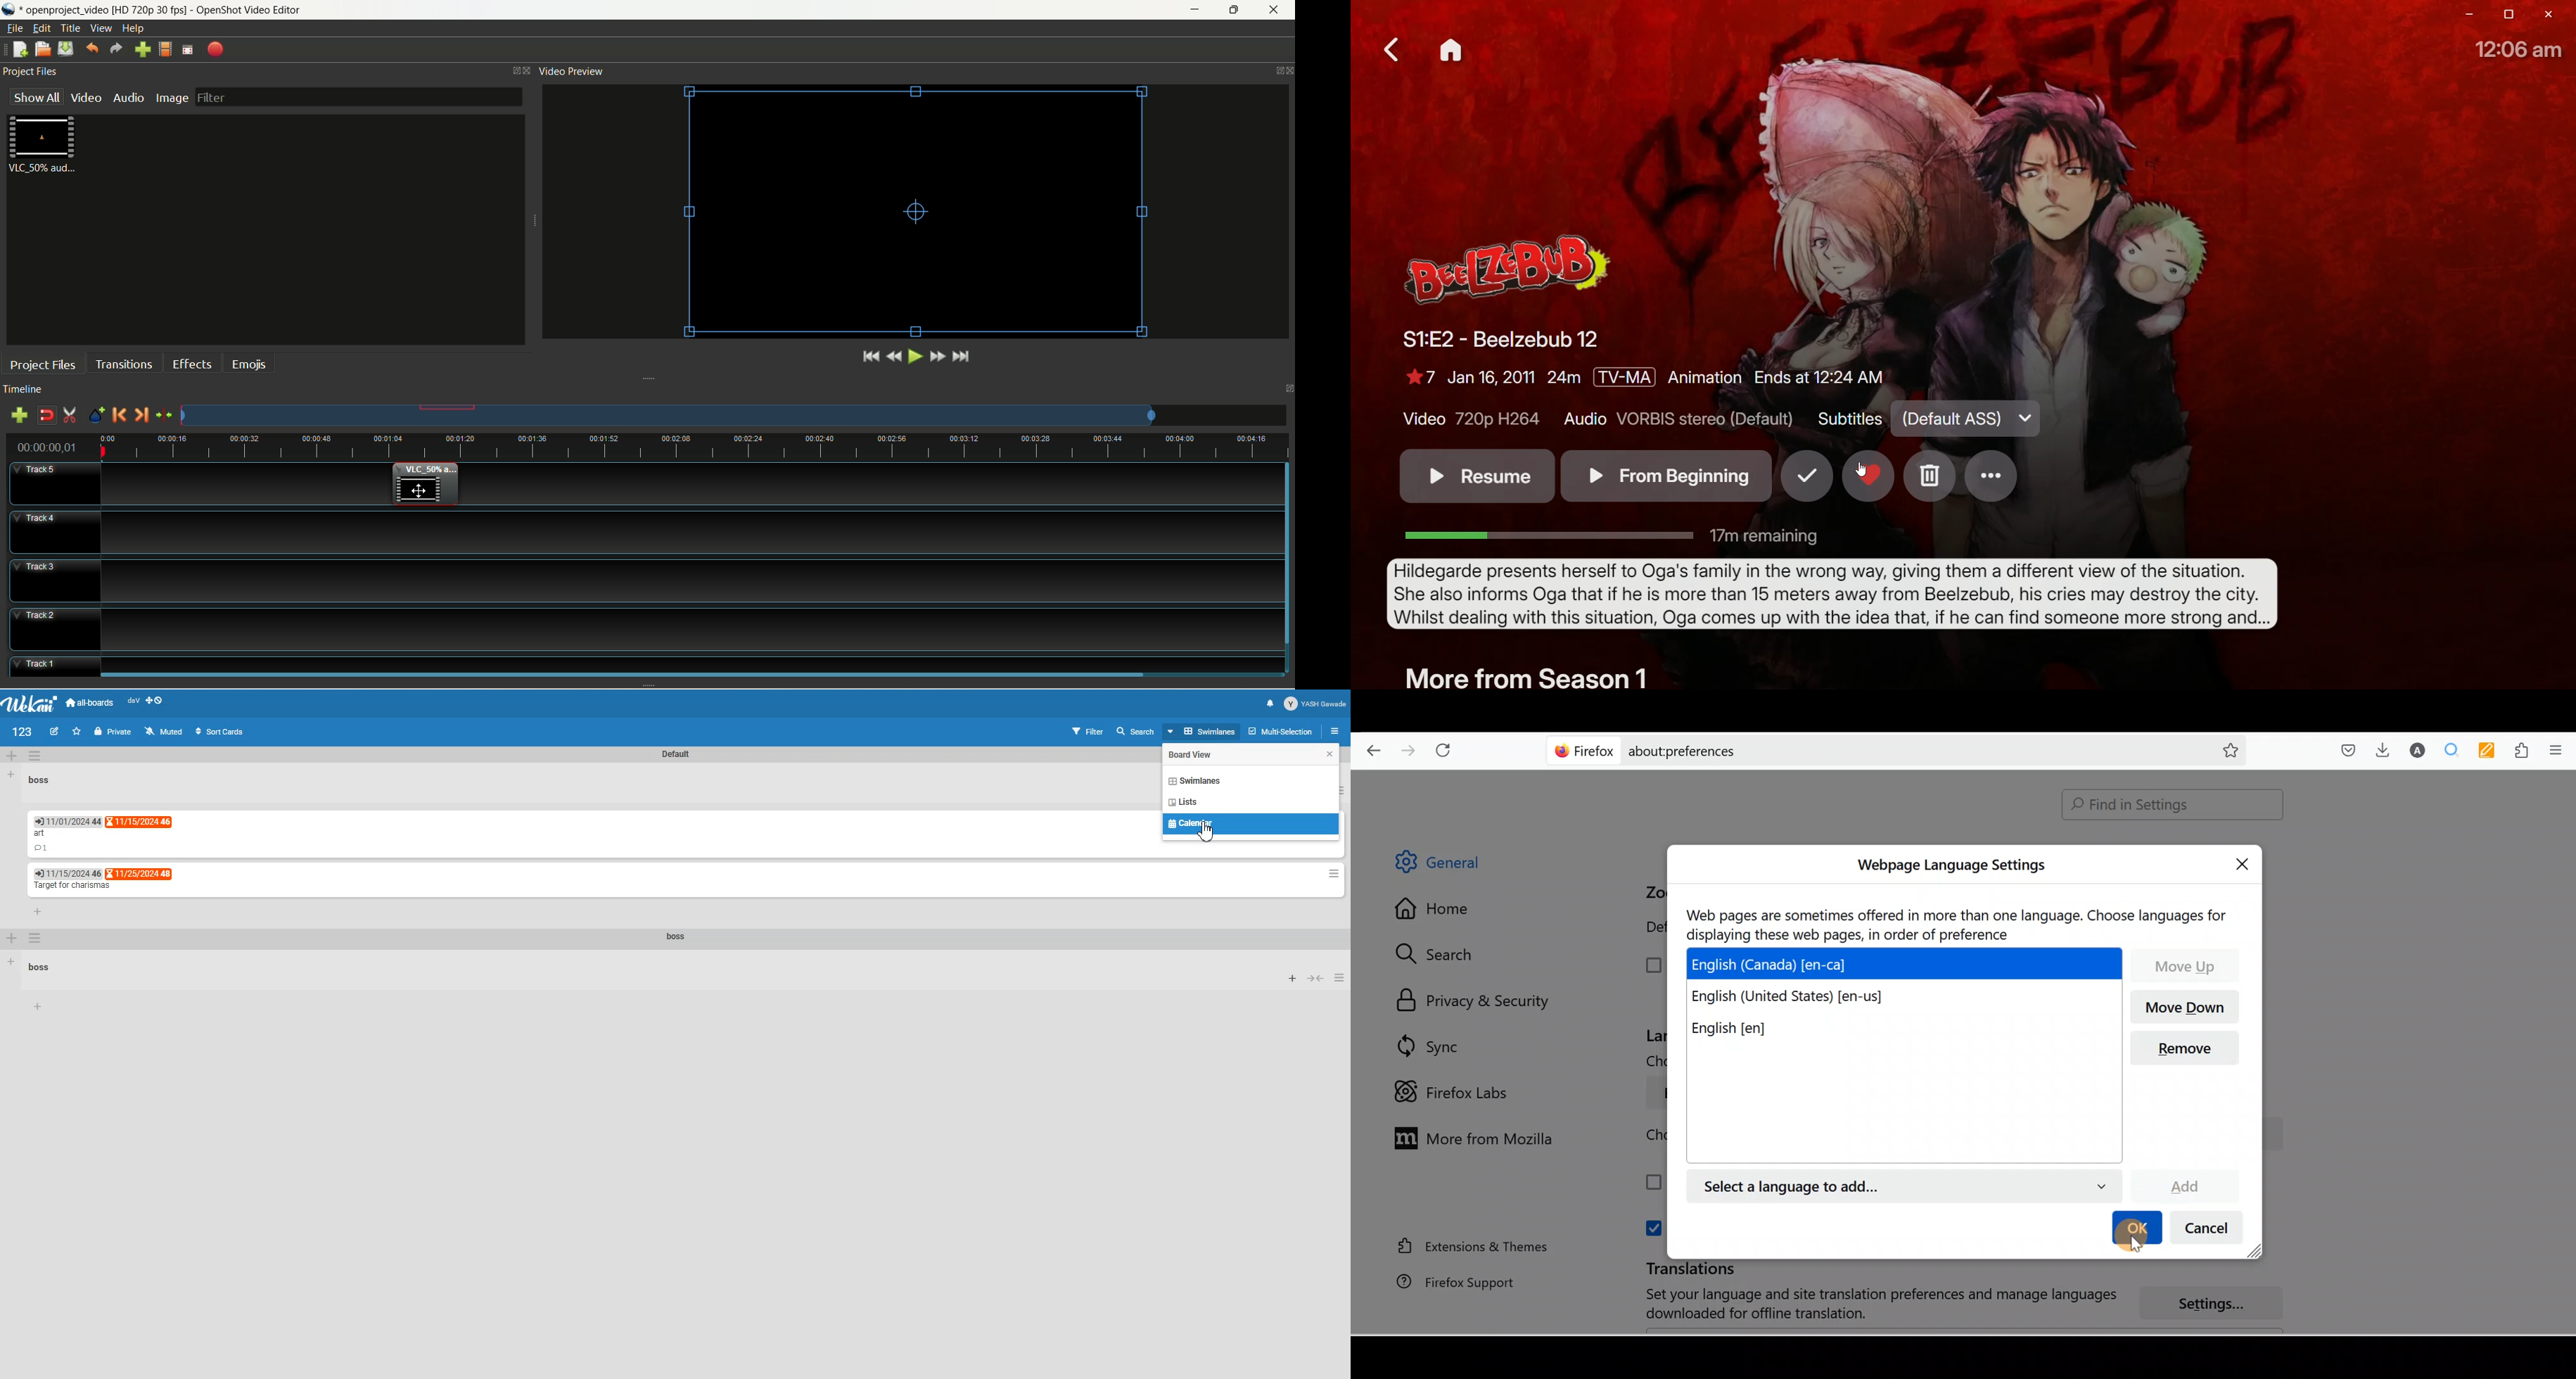  I want to click on cursor, so click(2139, 1233).